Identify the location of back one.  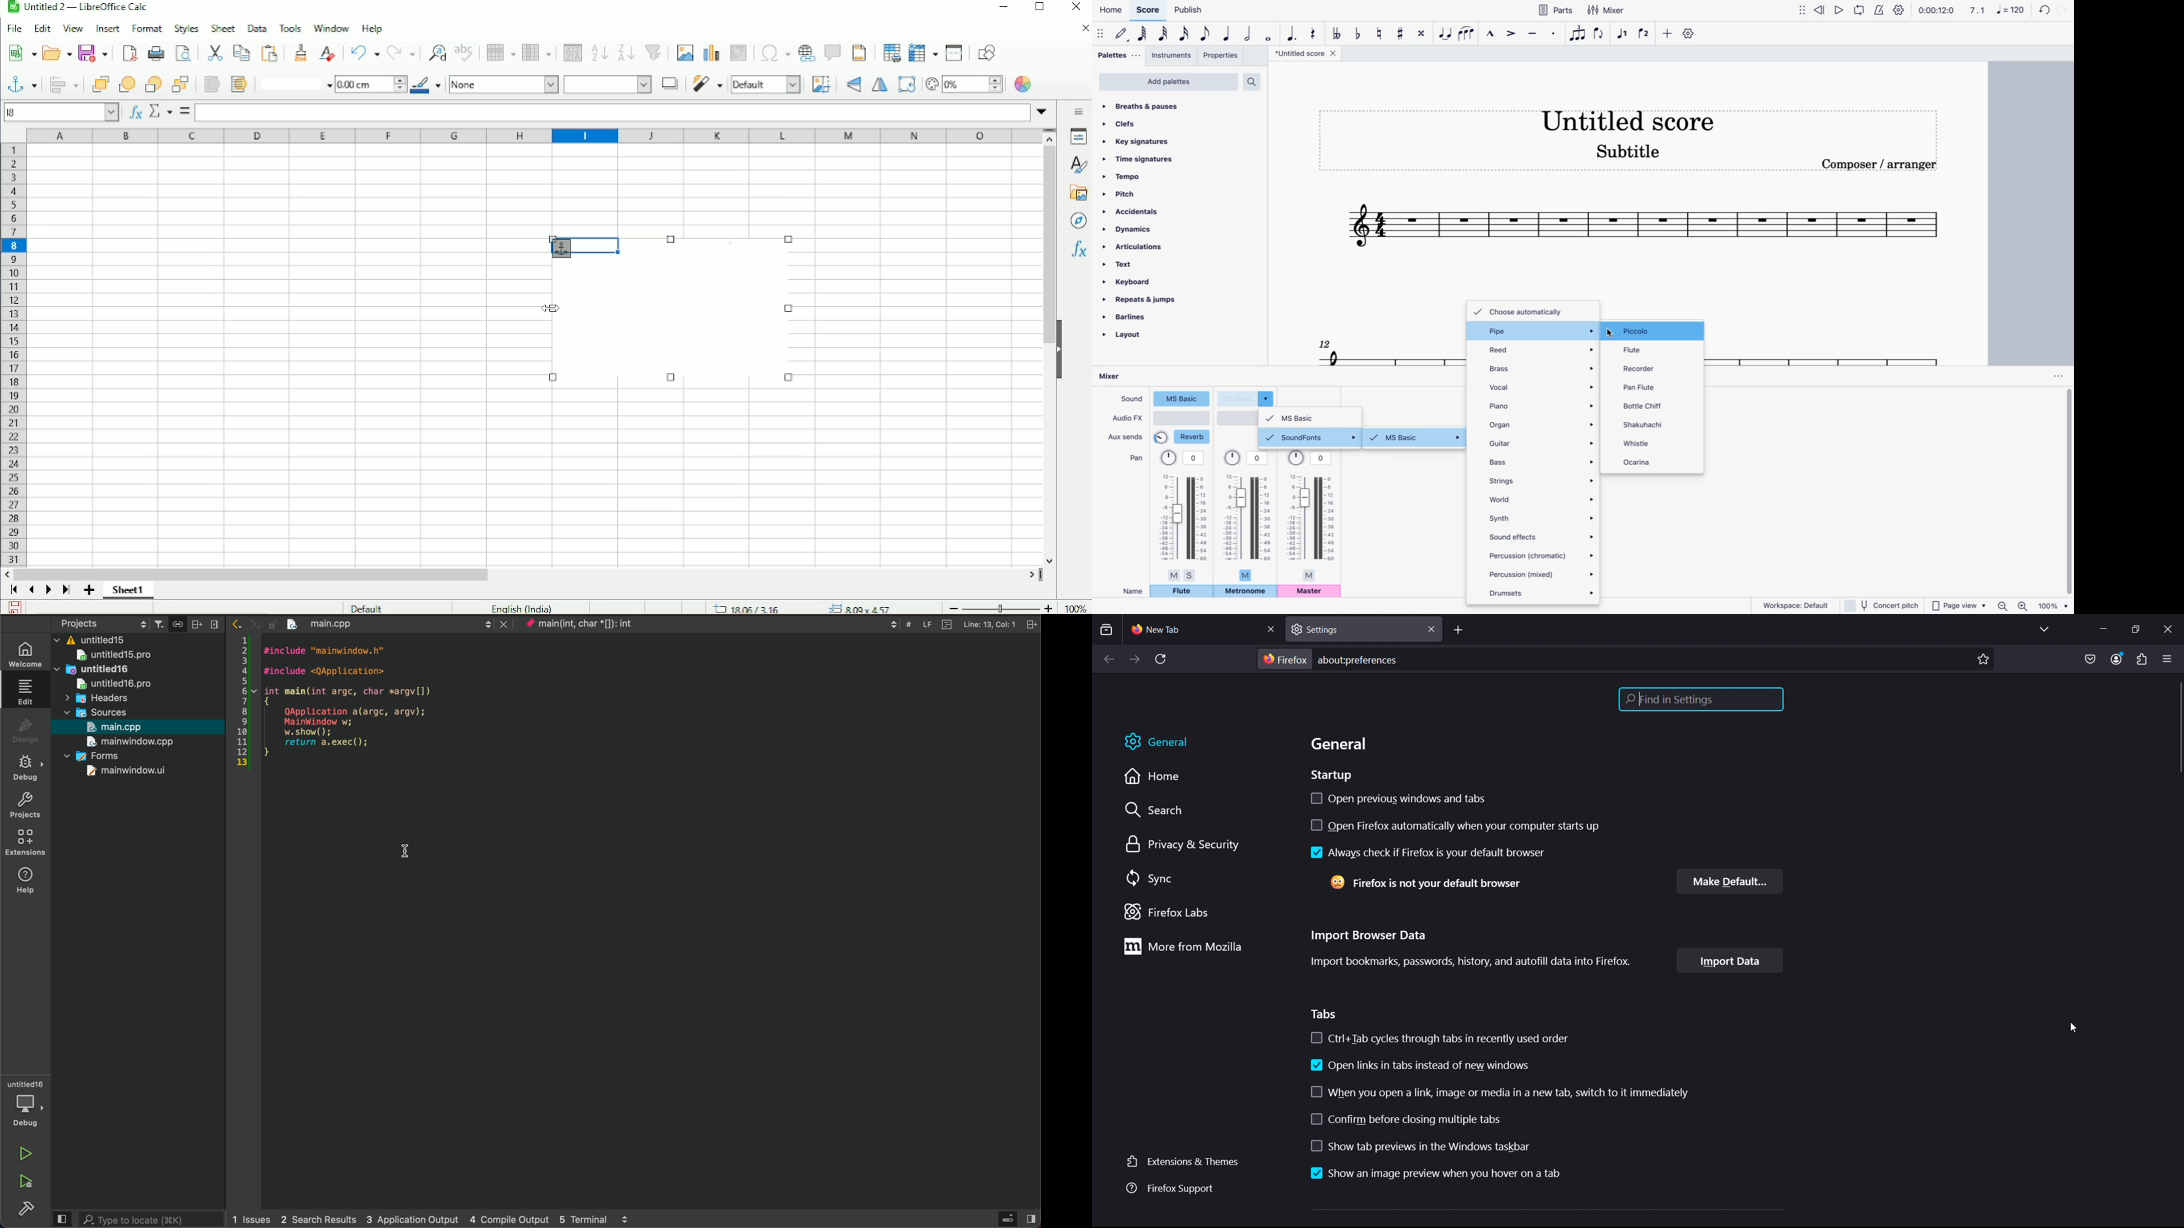
(153, 84).